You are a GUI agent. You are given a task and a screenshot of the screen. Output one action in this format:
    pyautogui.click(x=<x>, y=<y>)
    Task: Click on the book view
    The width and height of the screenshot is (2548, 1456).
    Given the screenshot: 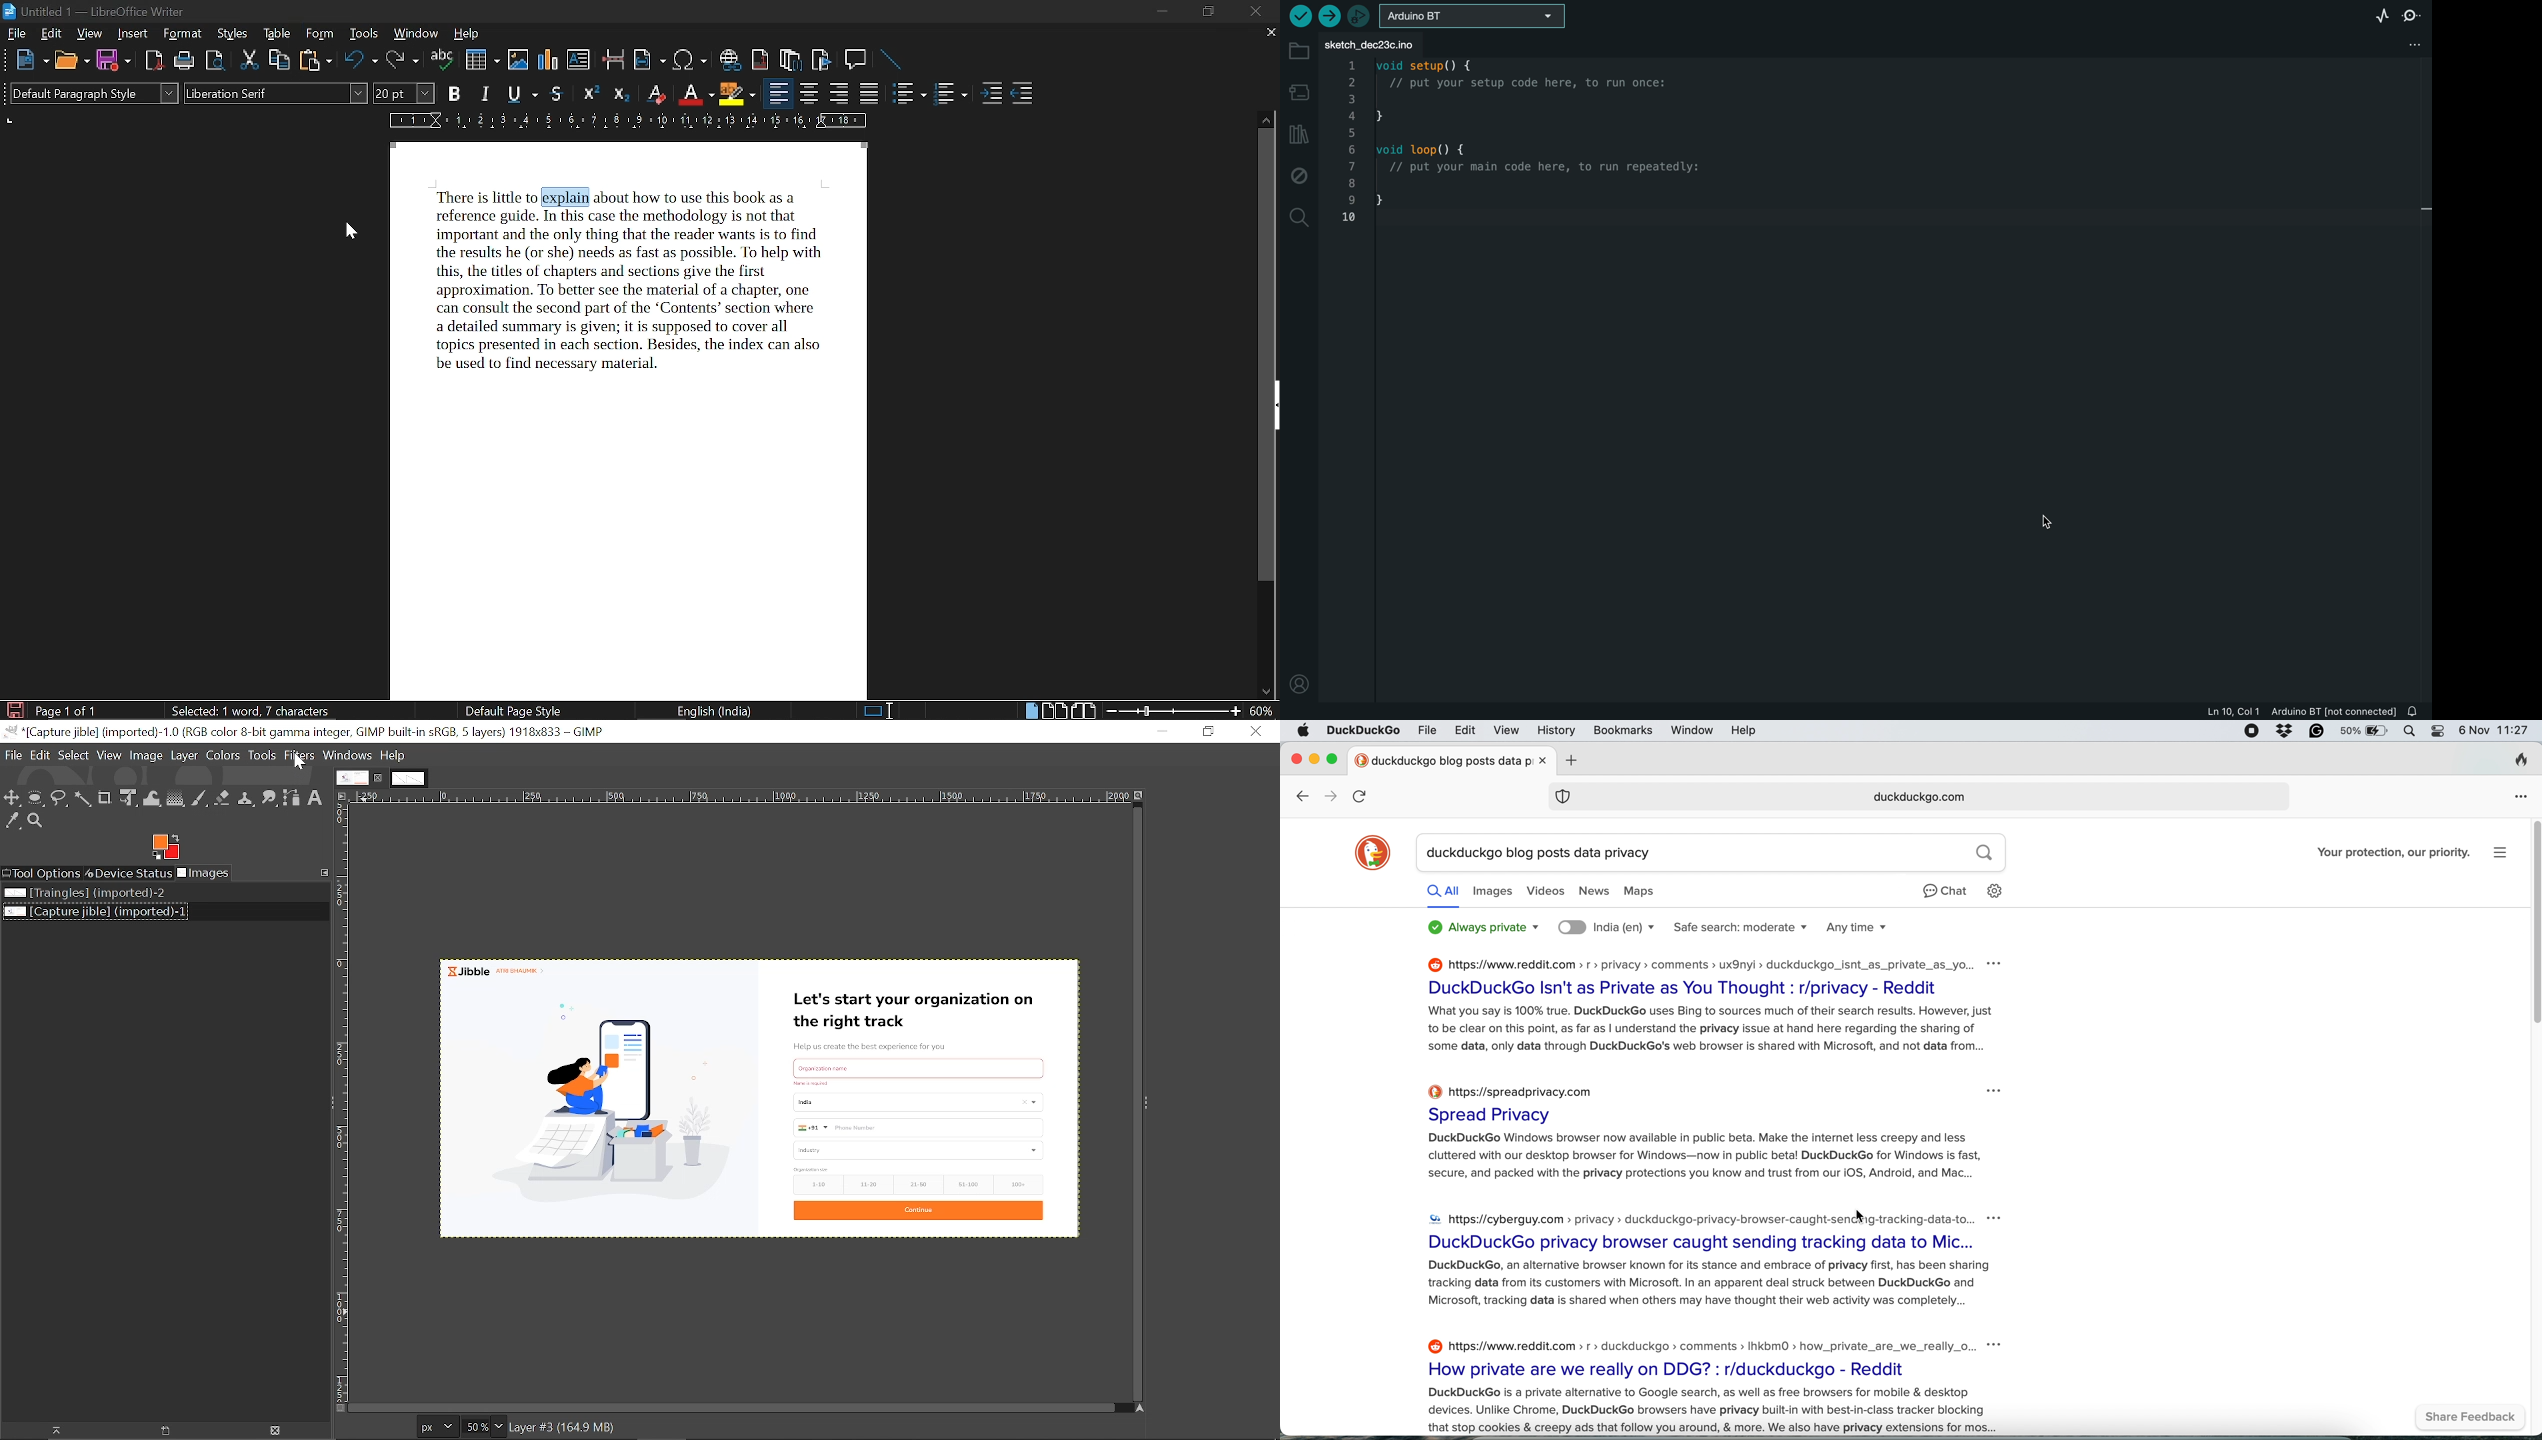 What is the action you would take?
    pyautogui.click(x=1083, y=711)
    